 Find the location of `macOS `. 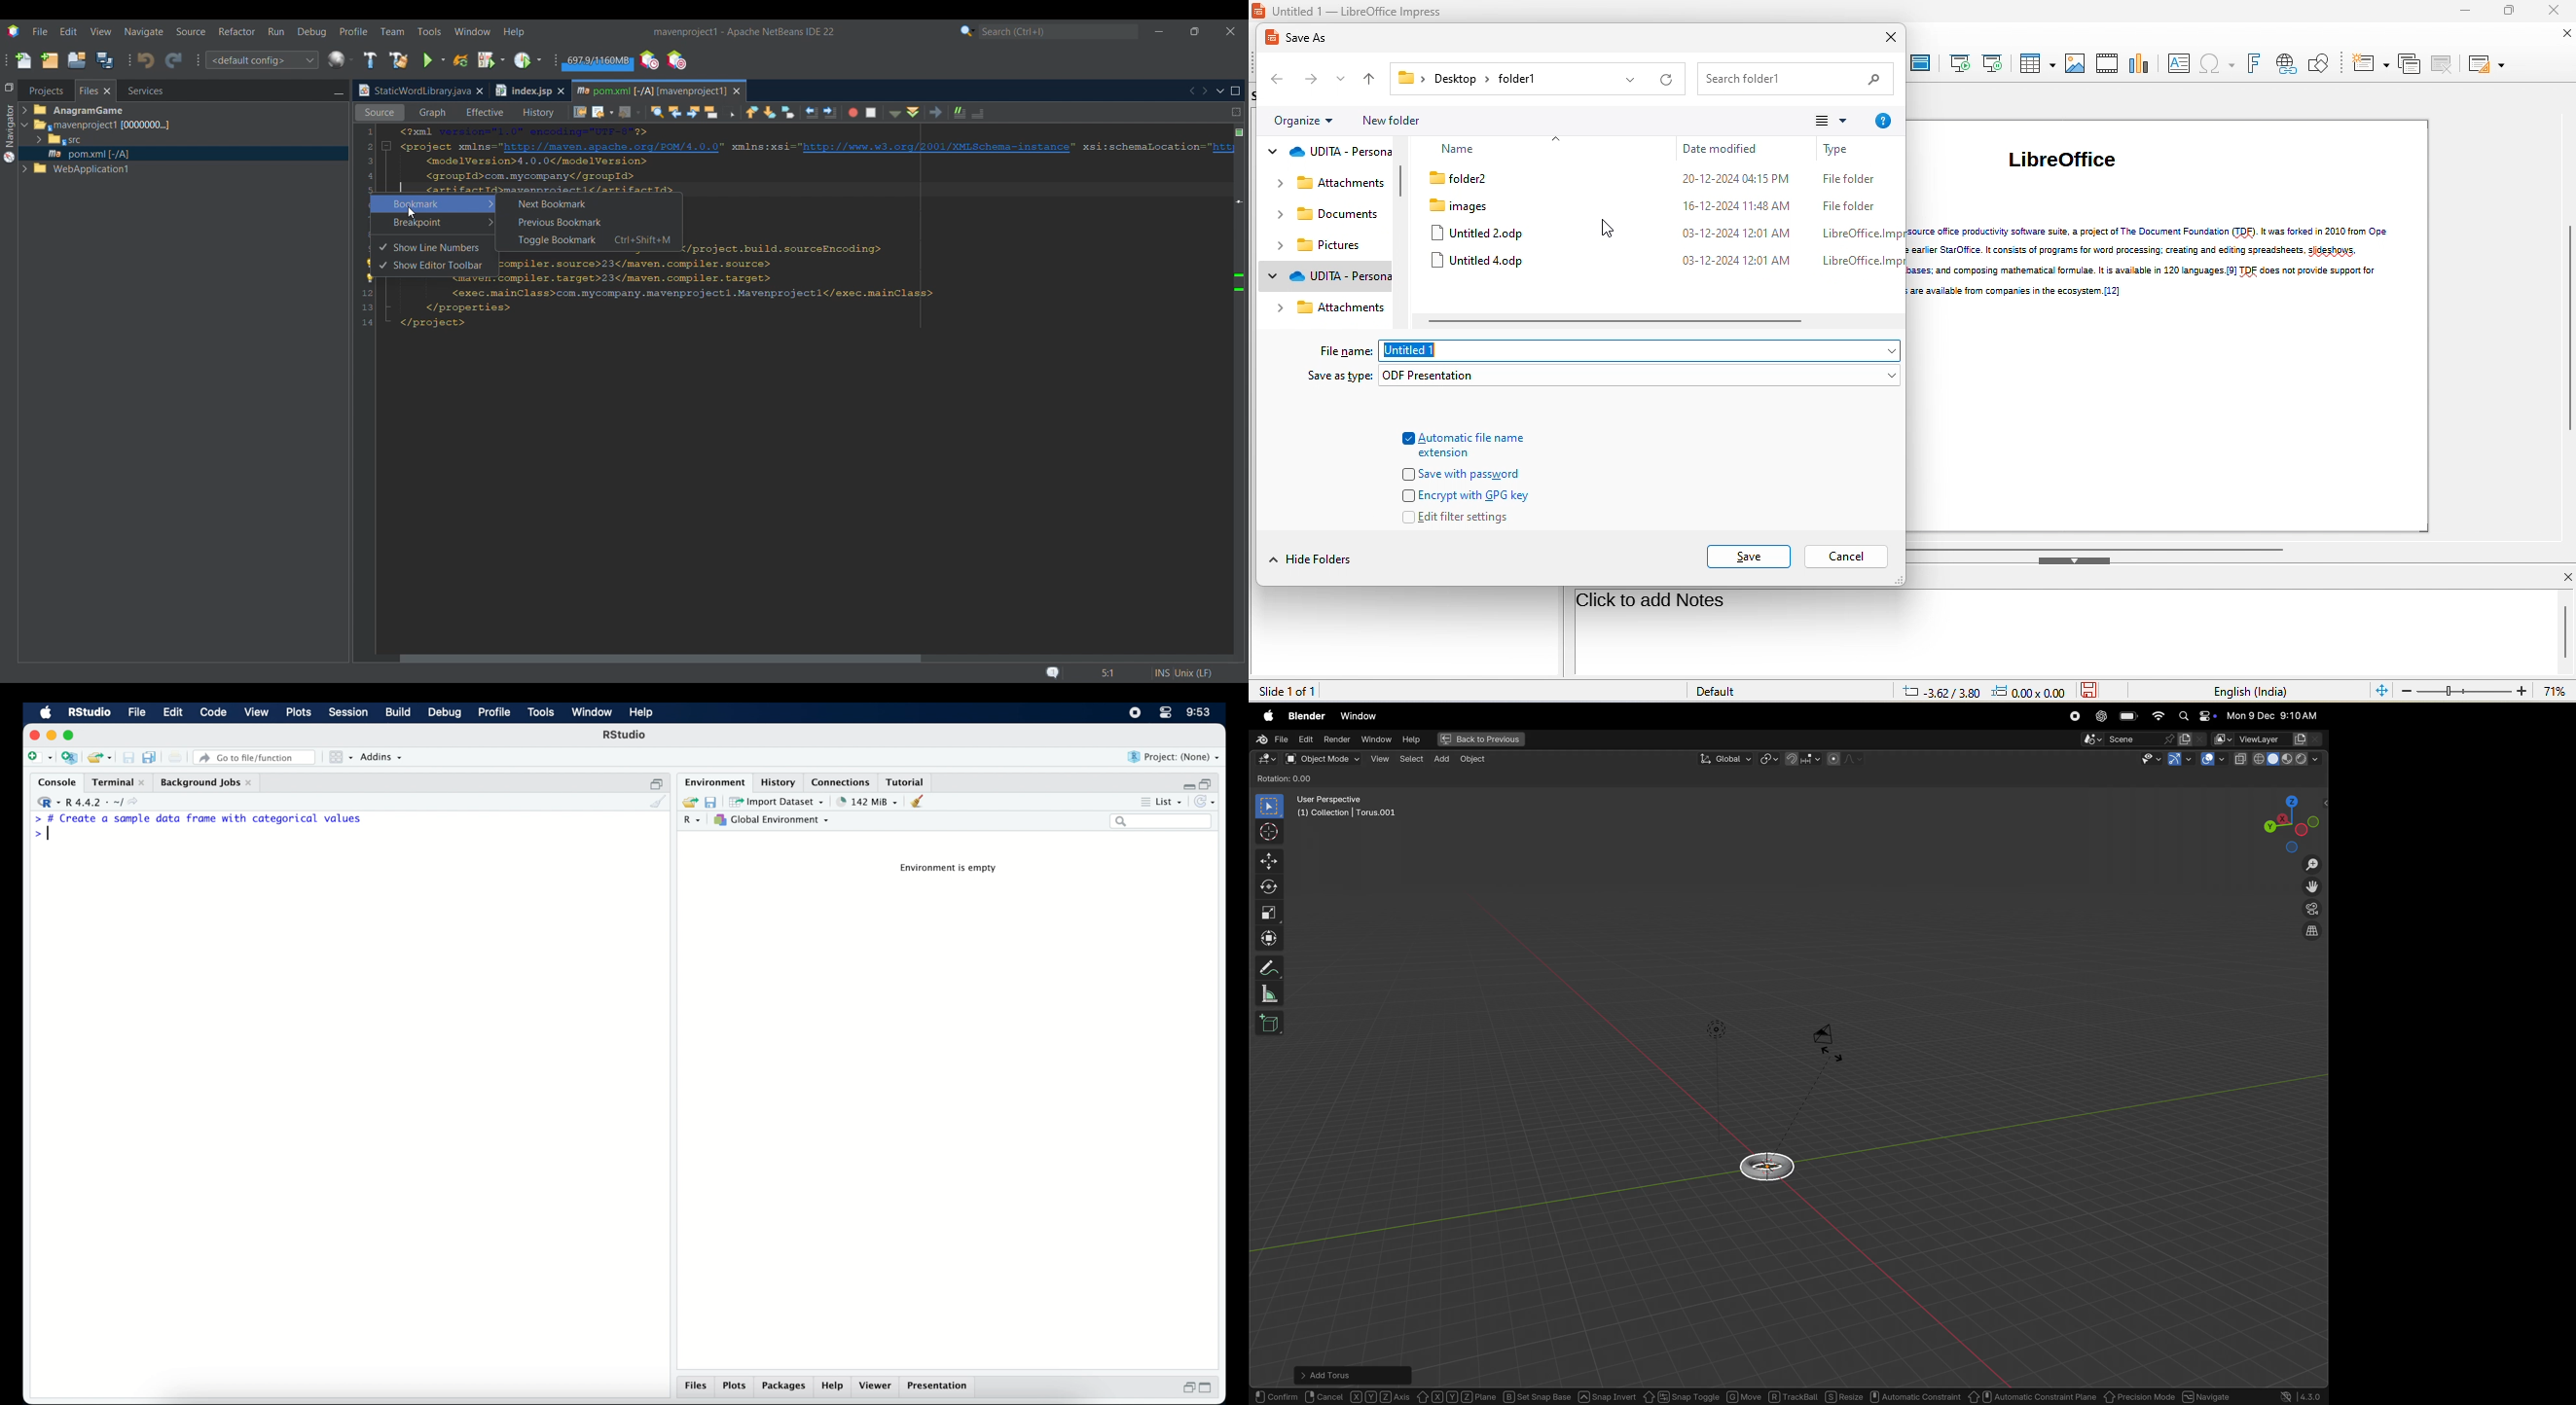

macOS  is located at coordinates (46, 713).